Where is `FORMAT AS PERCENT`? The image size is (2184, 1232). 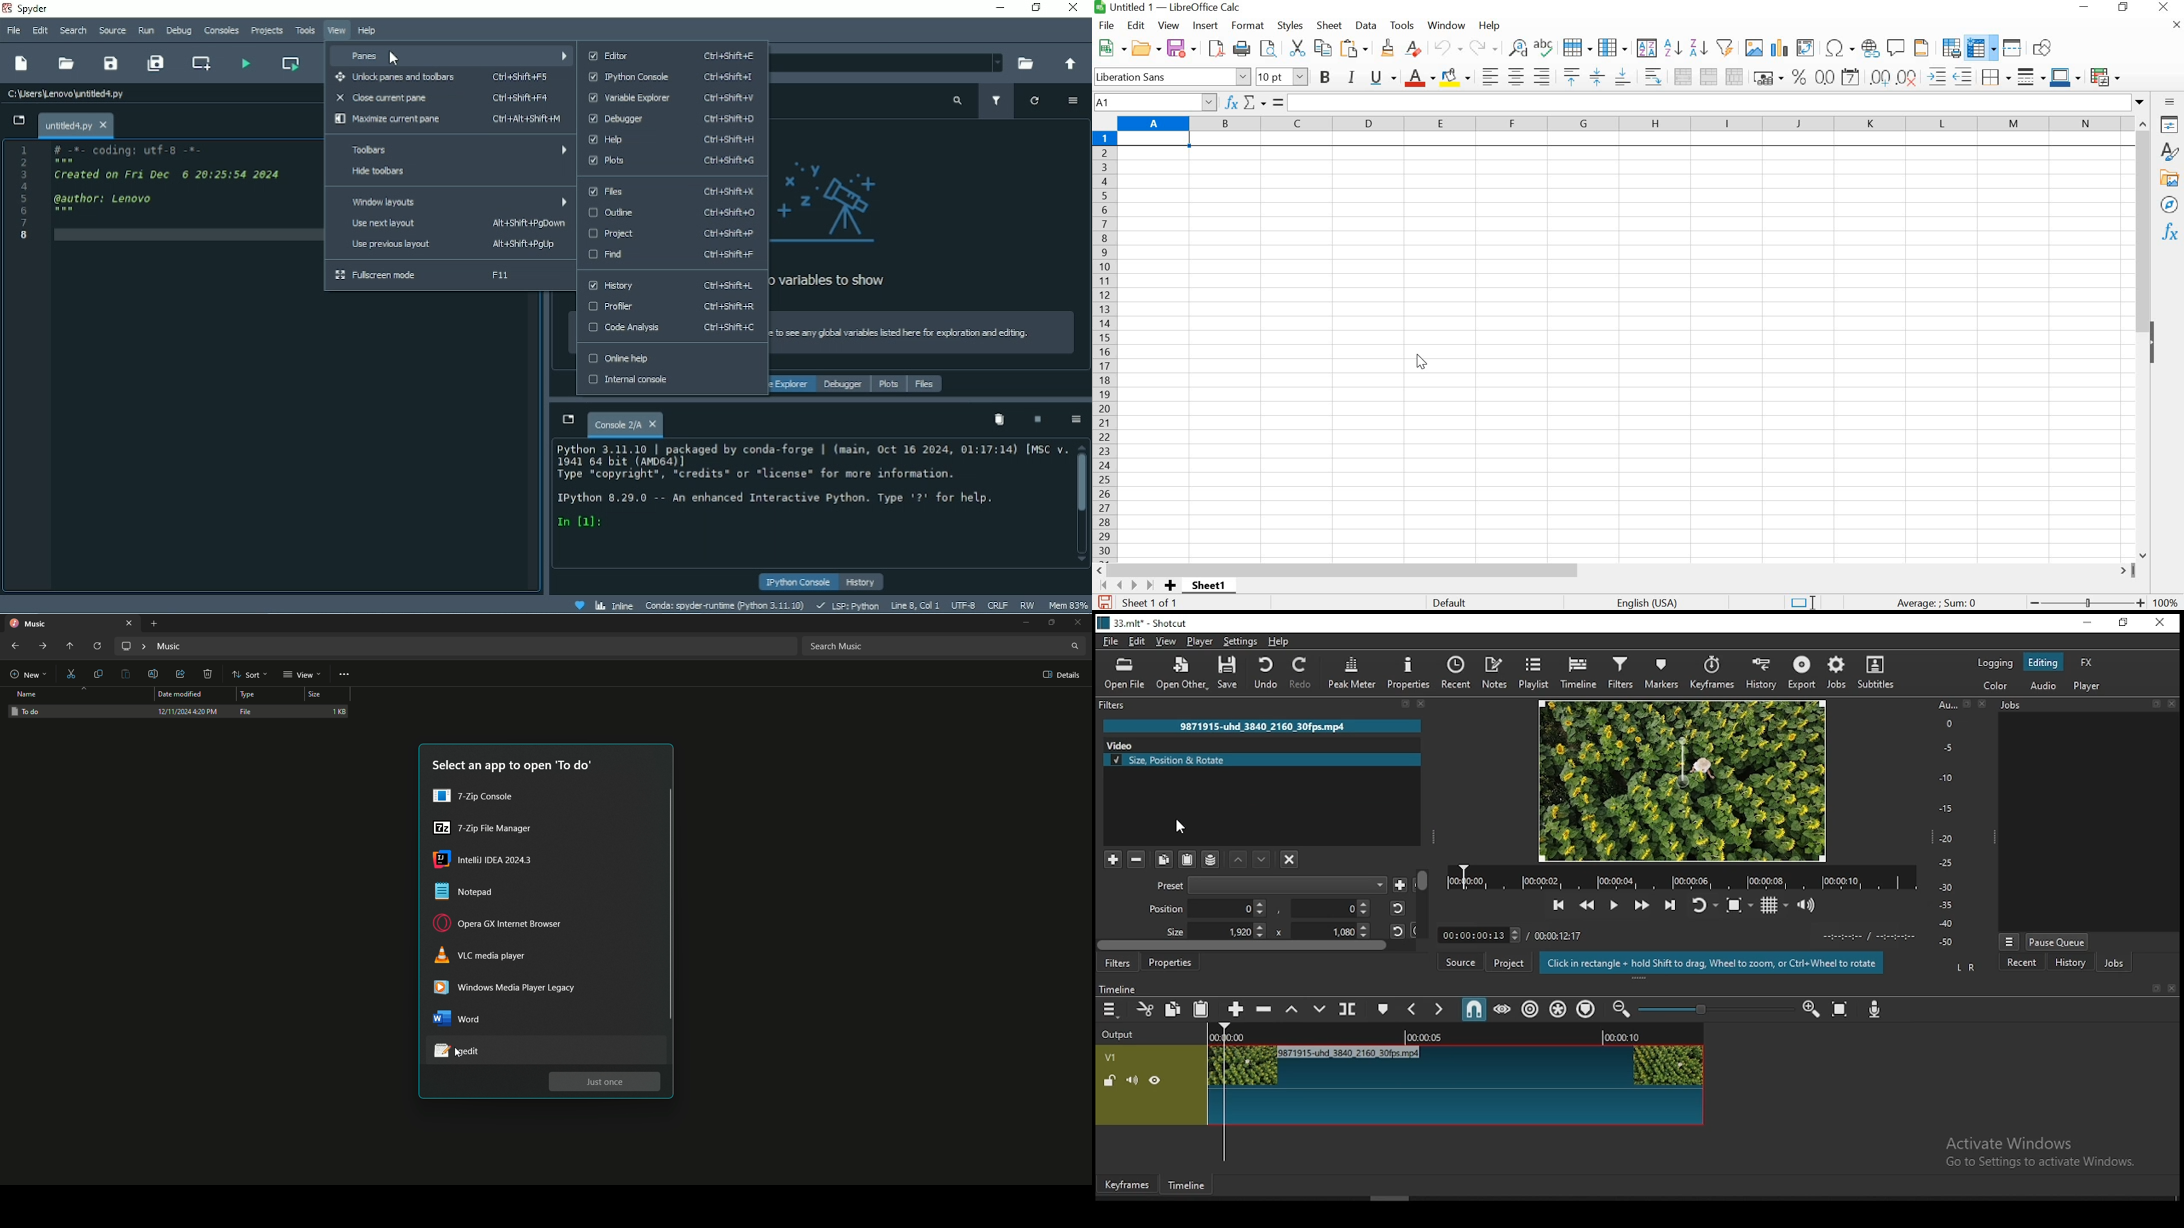
FORMAT AS PERCENT is located at coordinates (1799, 76).